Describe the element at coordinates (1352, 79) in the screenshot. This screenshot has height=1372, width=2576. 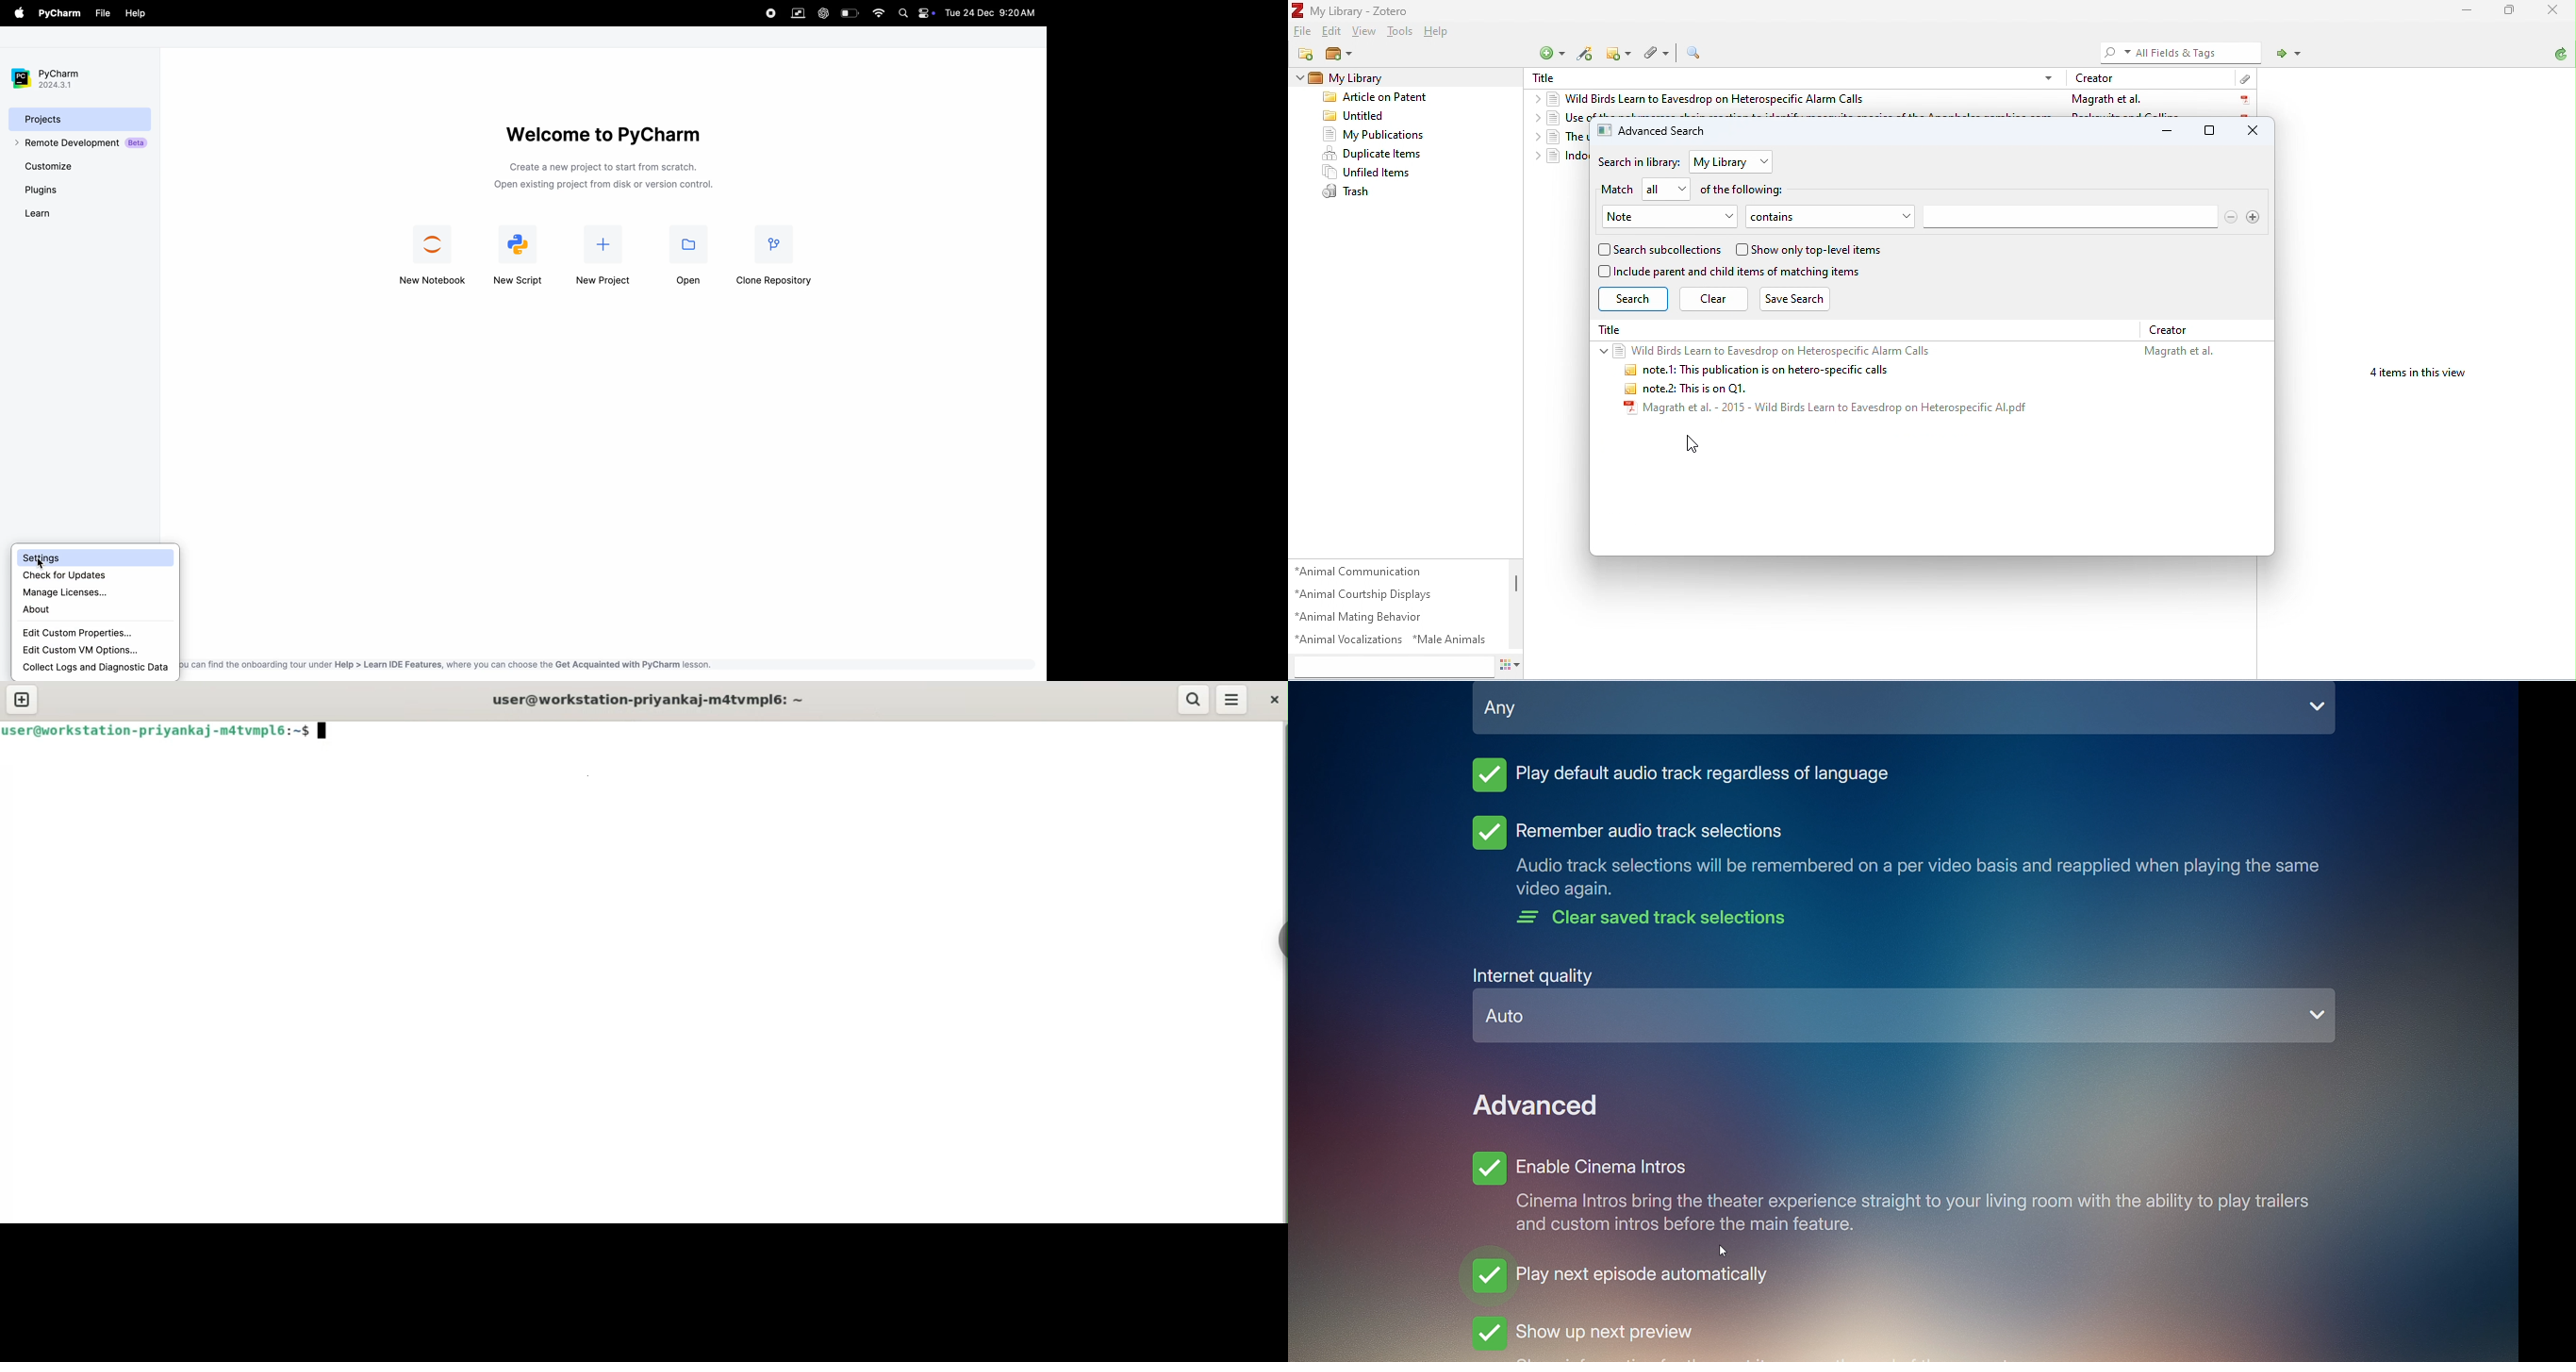
I see `my library` at that location.